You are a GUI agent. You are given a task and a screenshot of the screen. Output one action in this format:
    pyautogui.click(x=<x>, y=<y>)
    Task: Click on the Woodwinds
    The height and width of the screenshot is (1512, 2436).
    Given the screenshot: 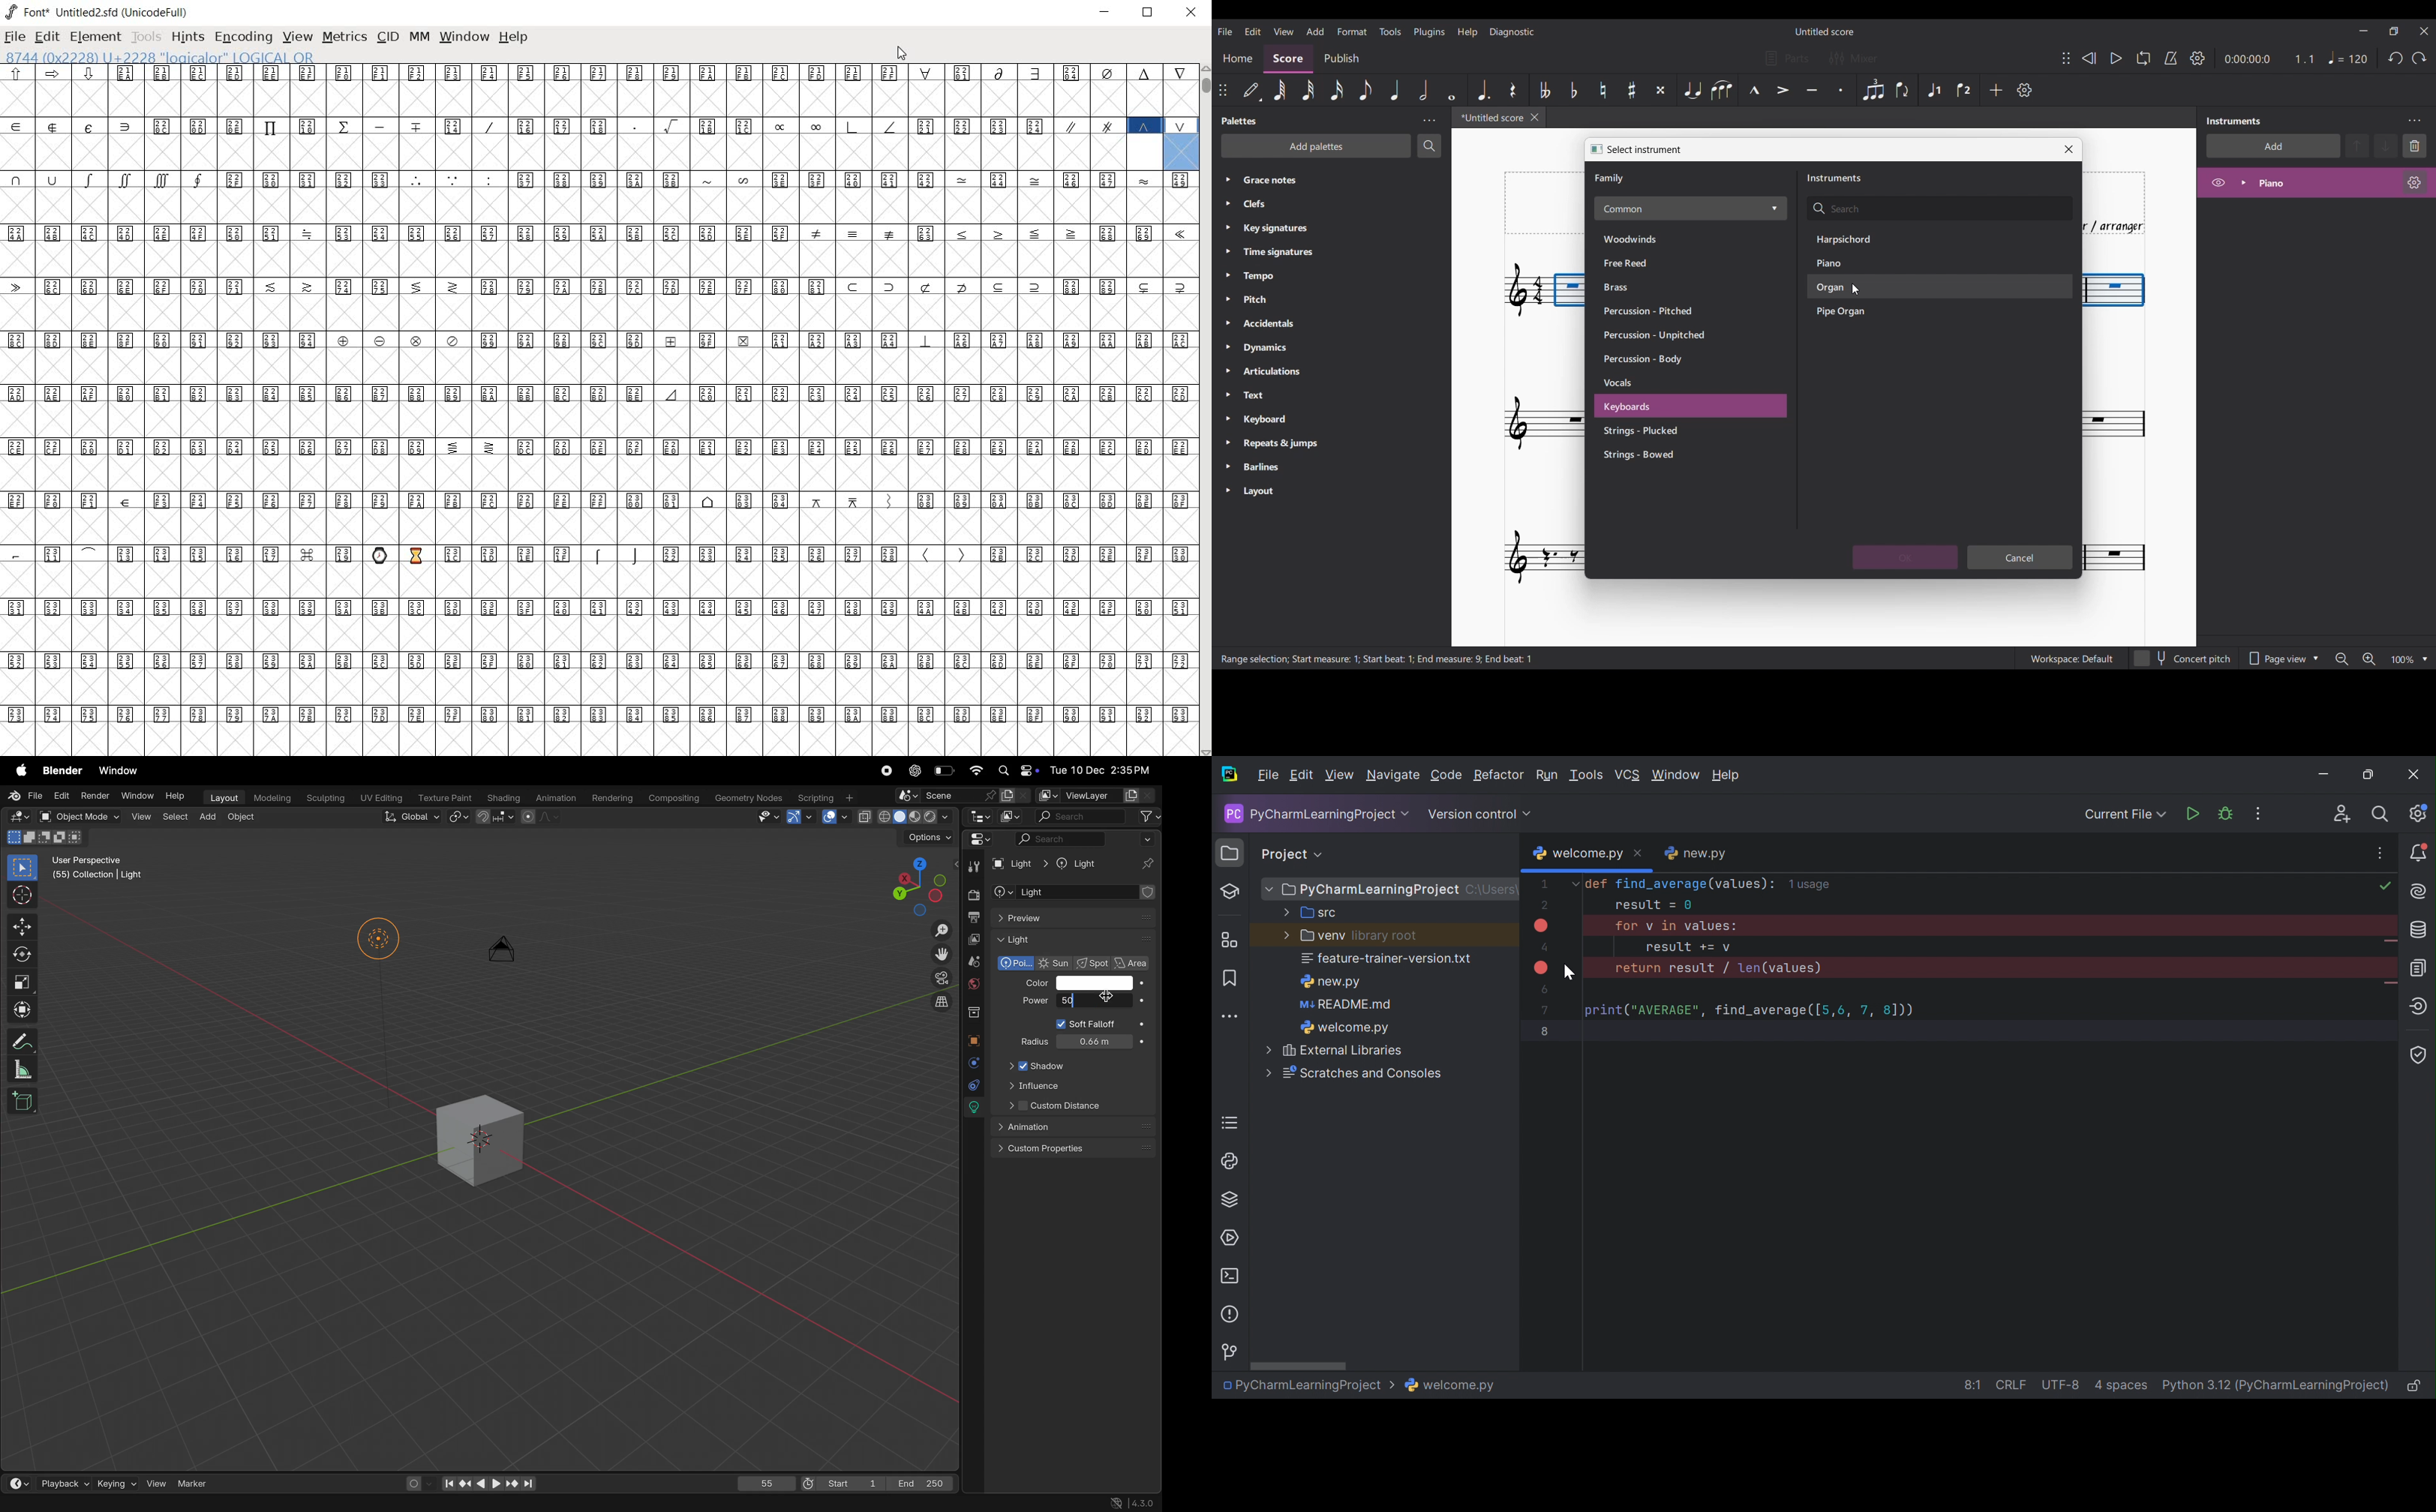 What is the action you would take?
    pyautogui.click(x=1643, y=238)
    